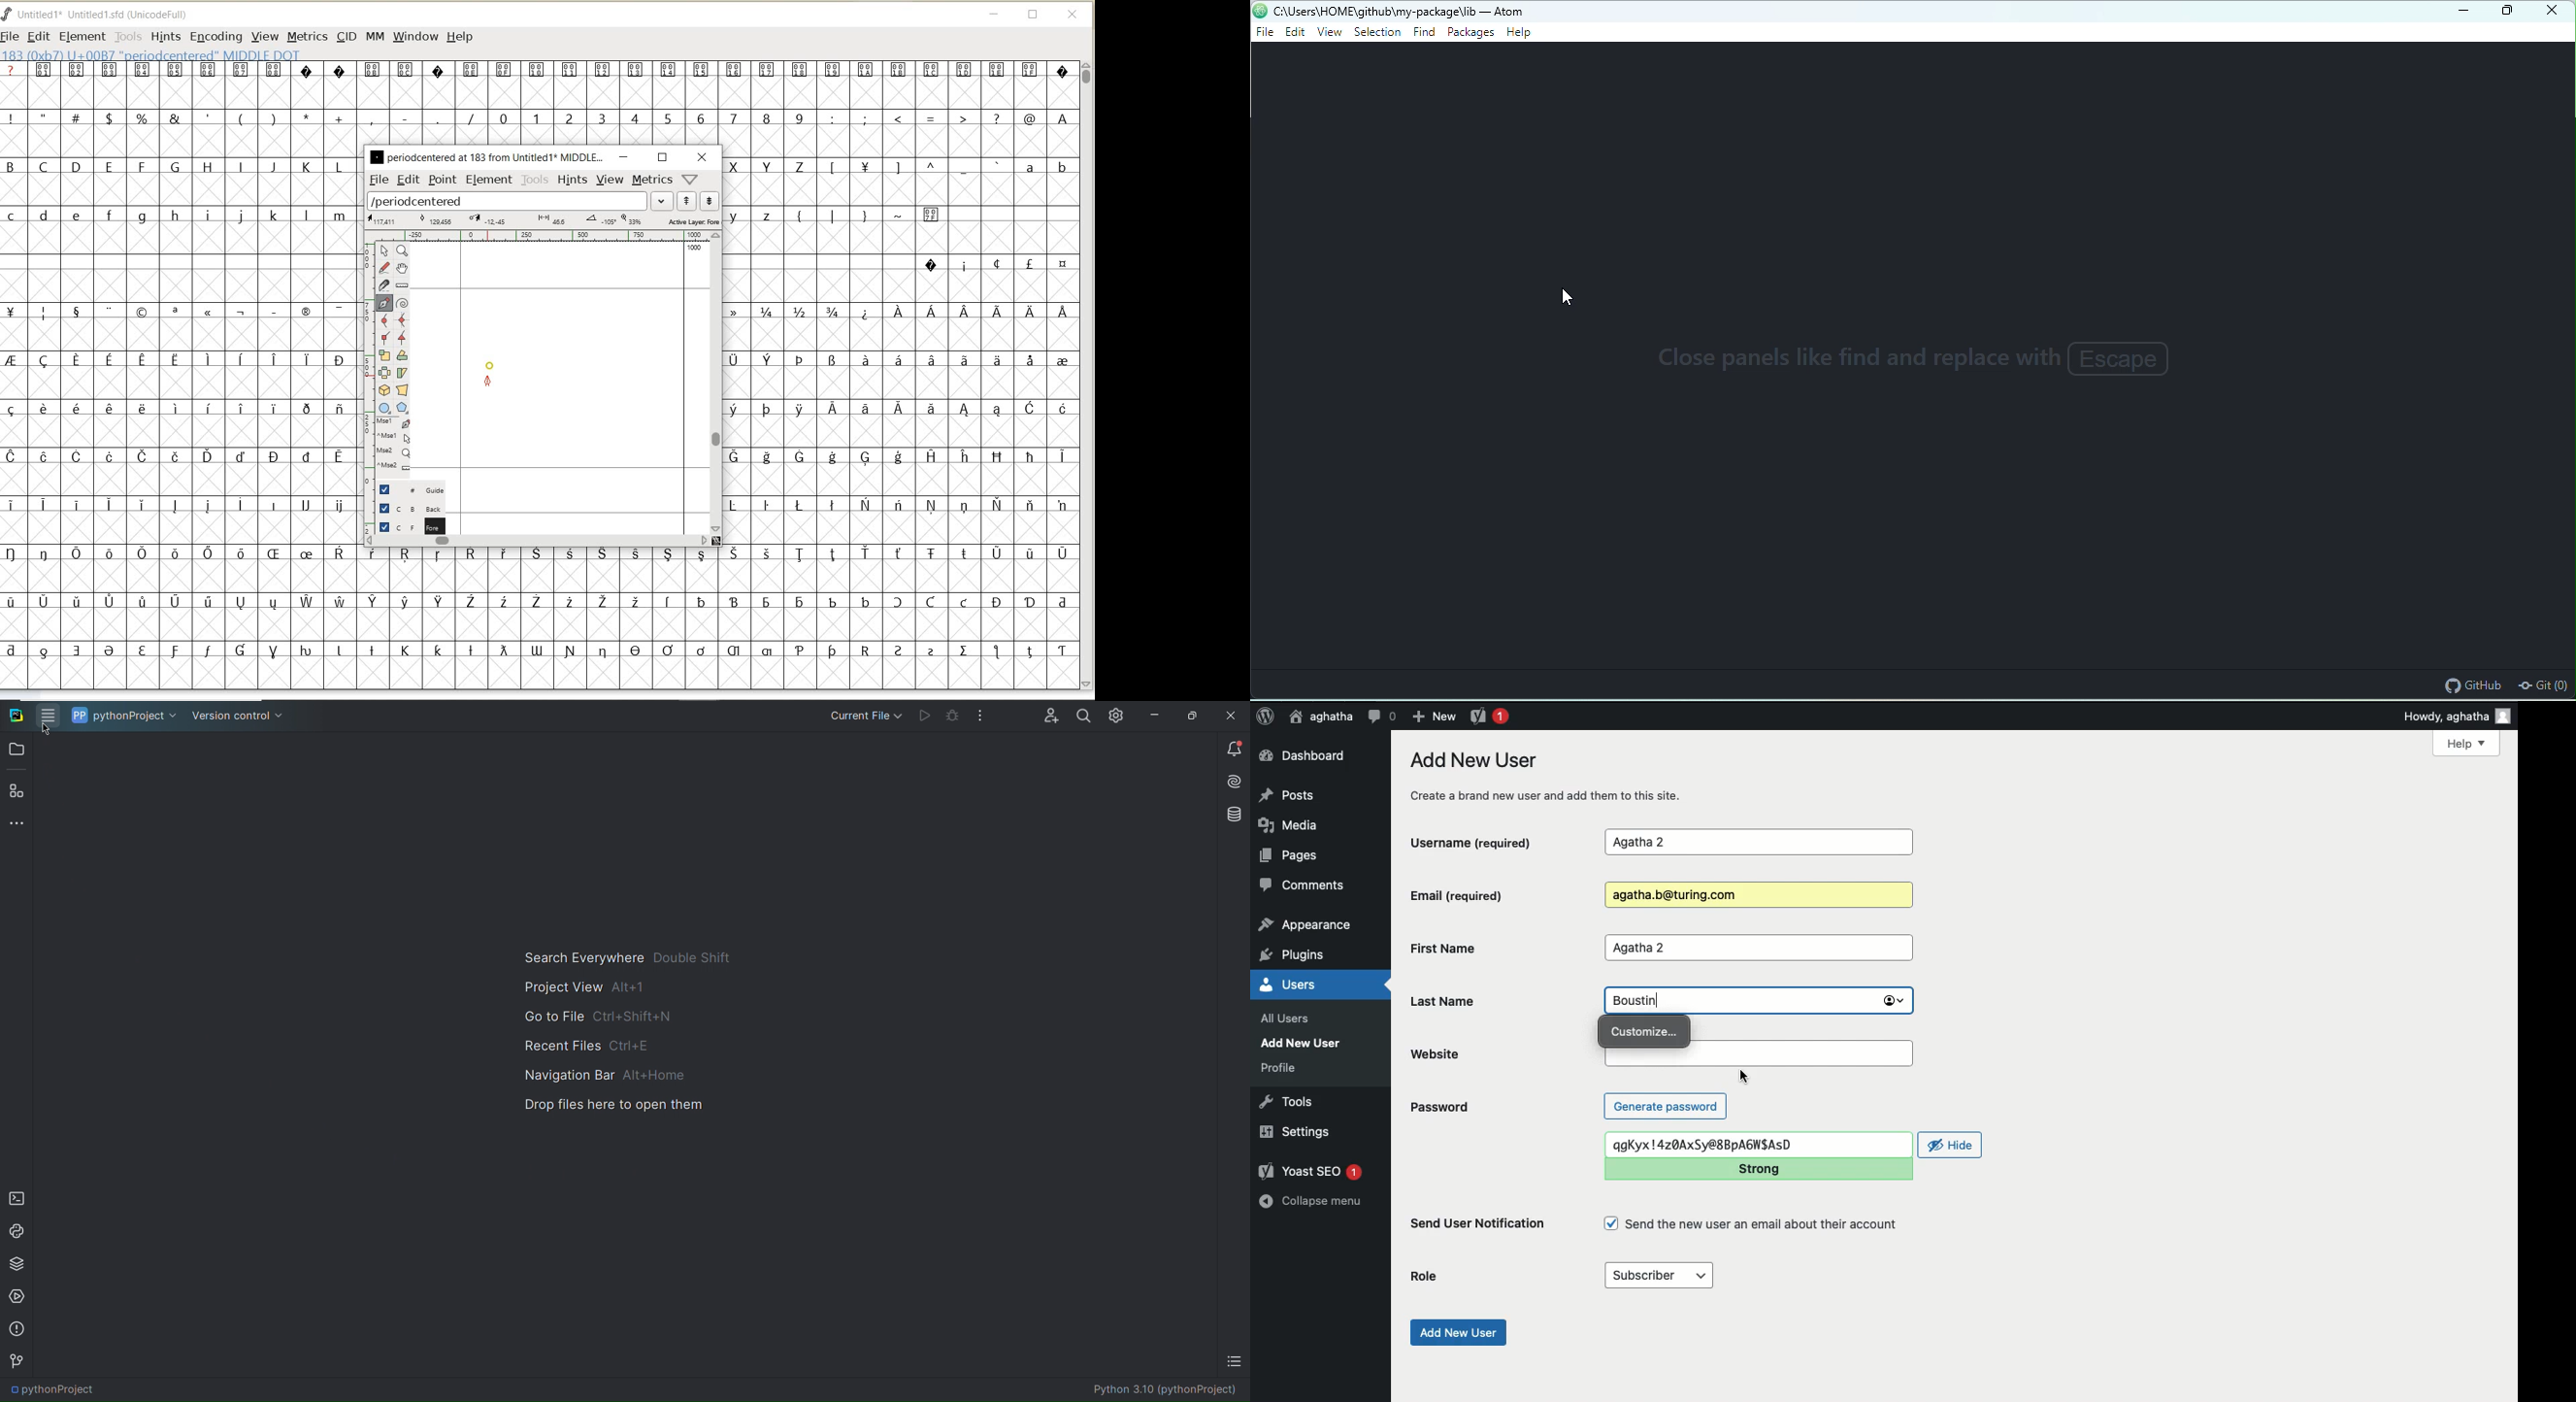 This screenshot has width=2576, height=1428. I want to click on scale, so click(366, 354).